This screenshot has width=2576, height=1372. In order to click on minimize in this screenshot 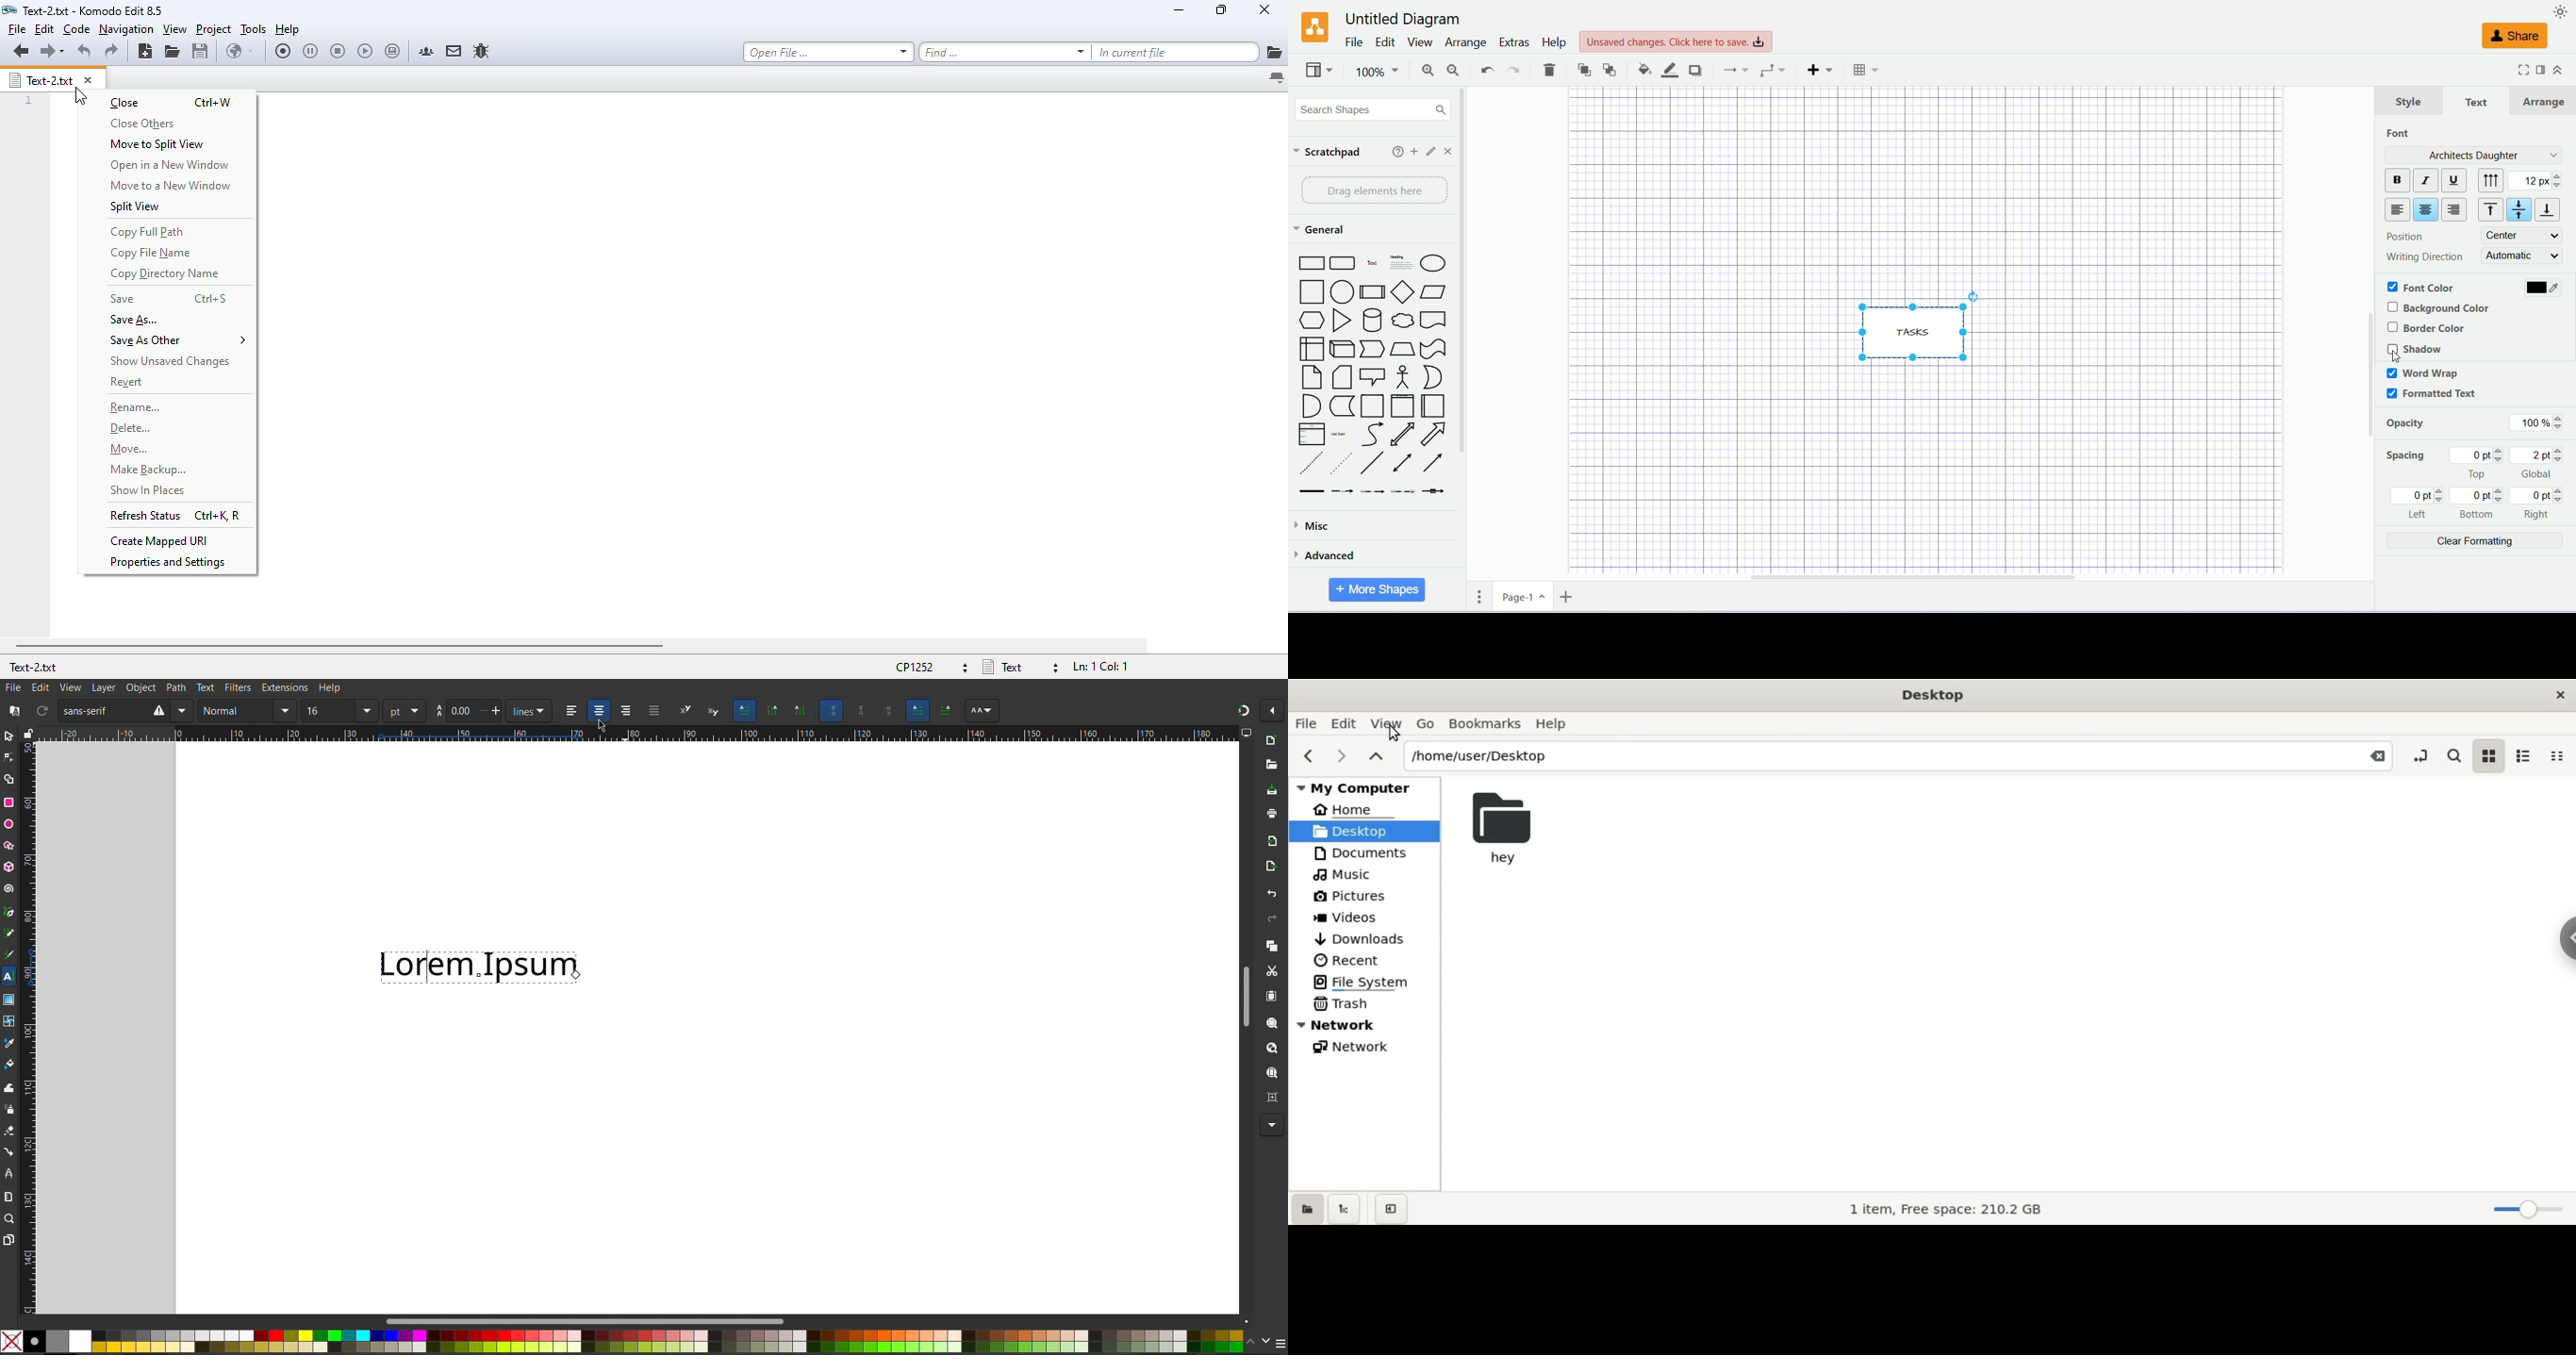, I will do `click(1179, 10)`.